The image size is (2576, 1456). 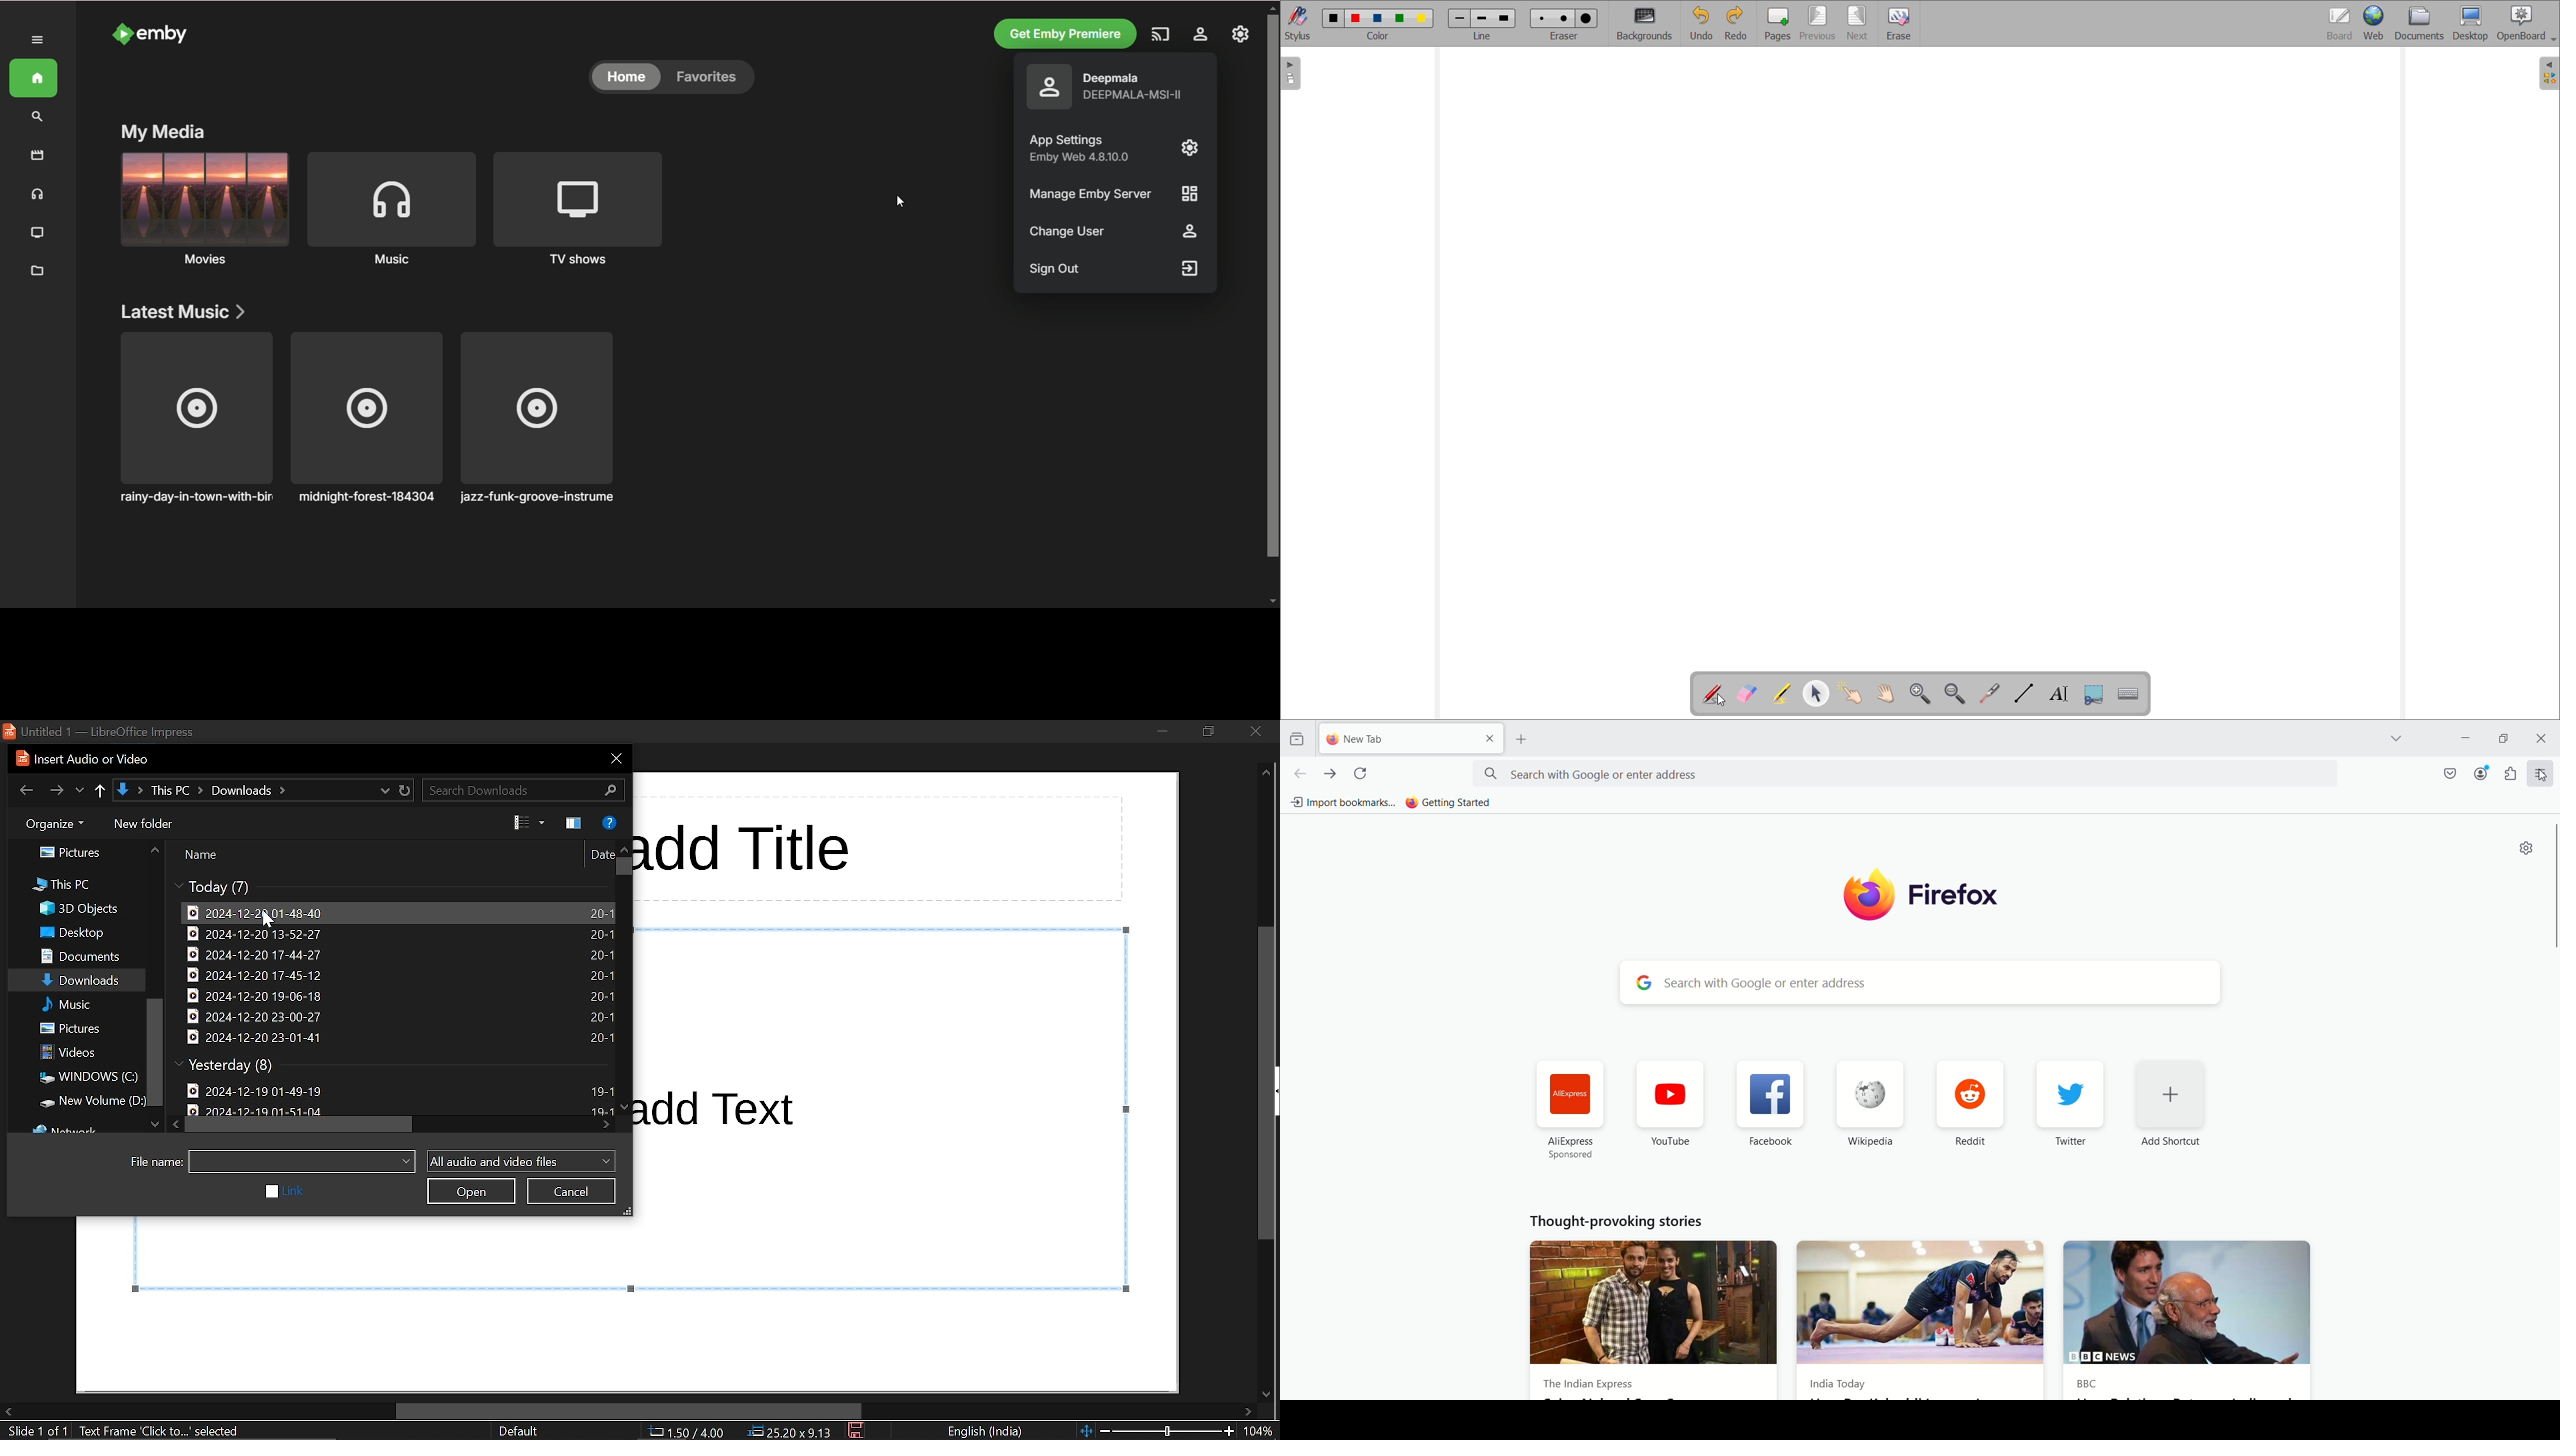 What do you see at coordinates (391, 261) in the screenshot?
I see `Music` at bounding box center [391, 261].